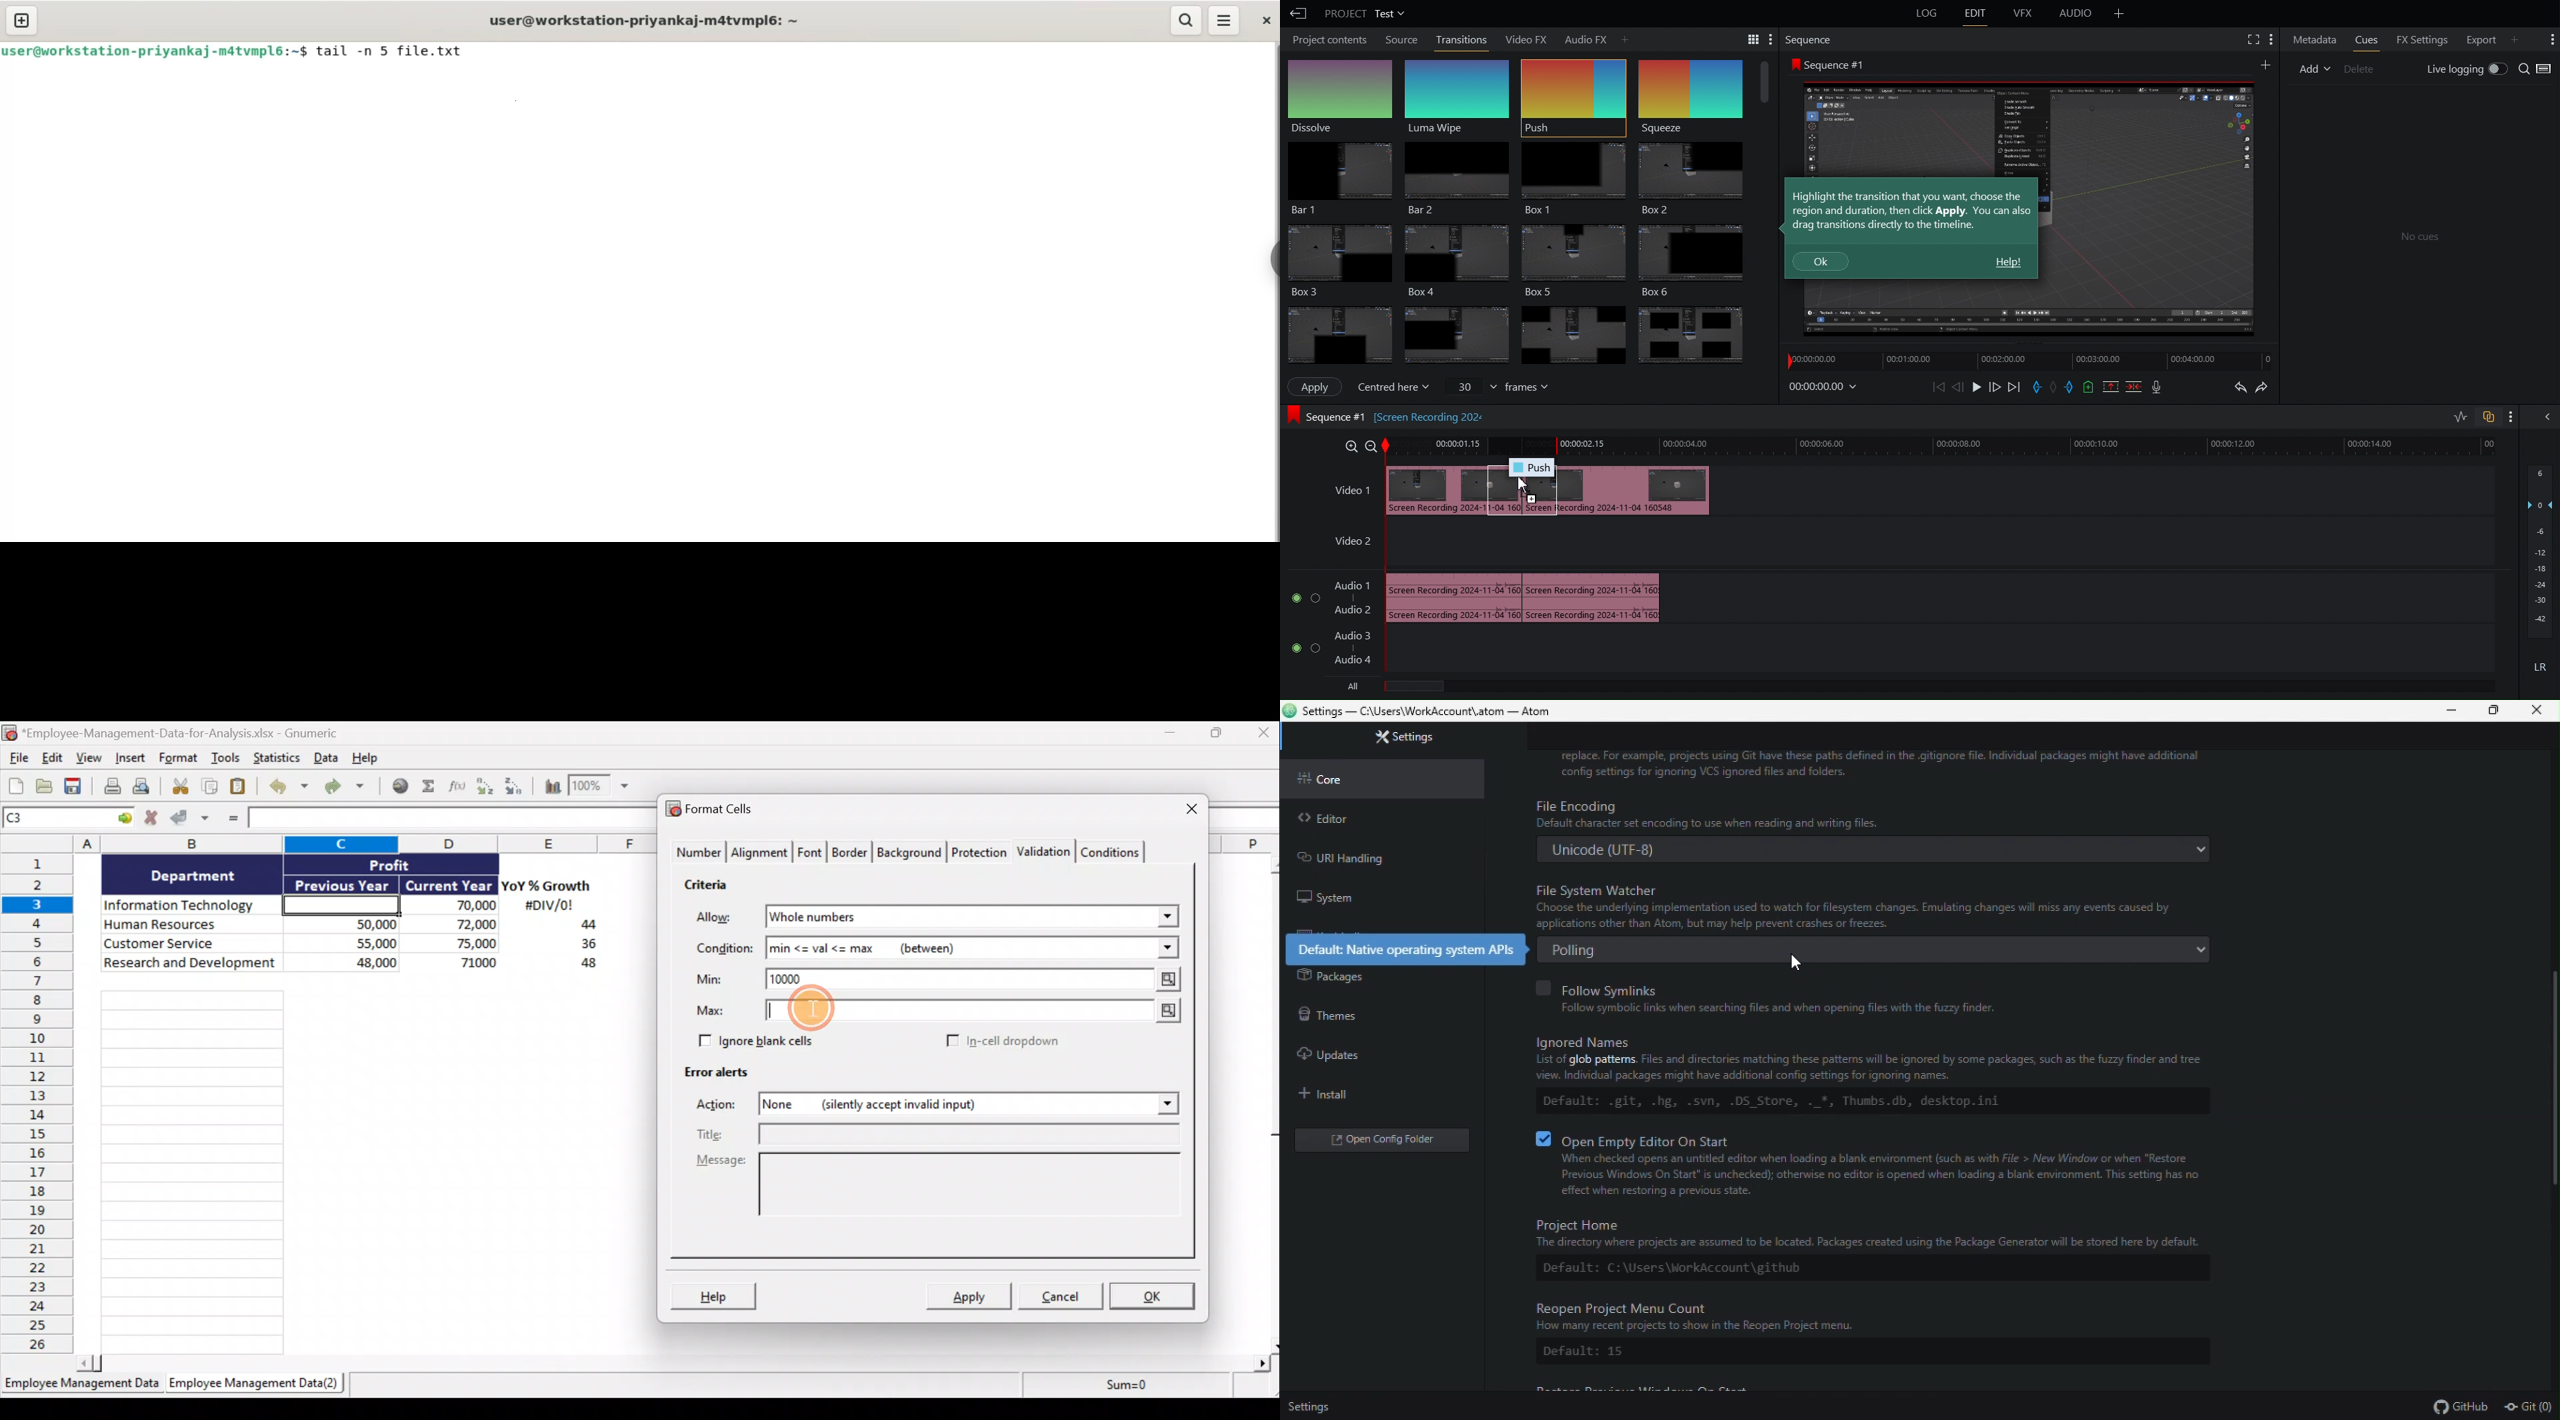  I want to click on Audio track 2, so click(1352, 610).